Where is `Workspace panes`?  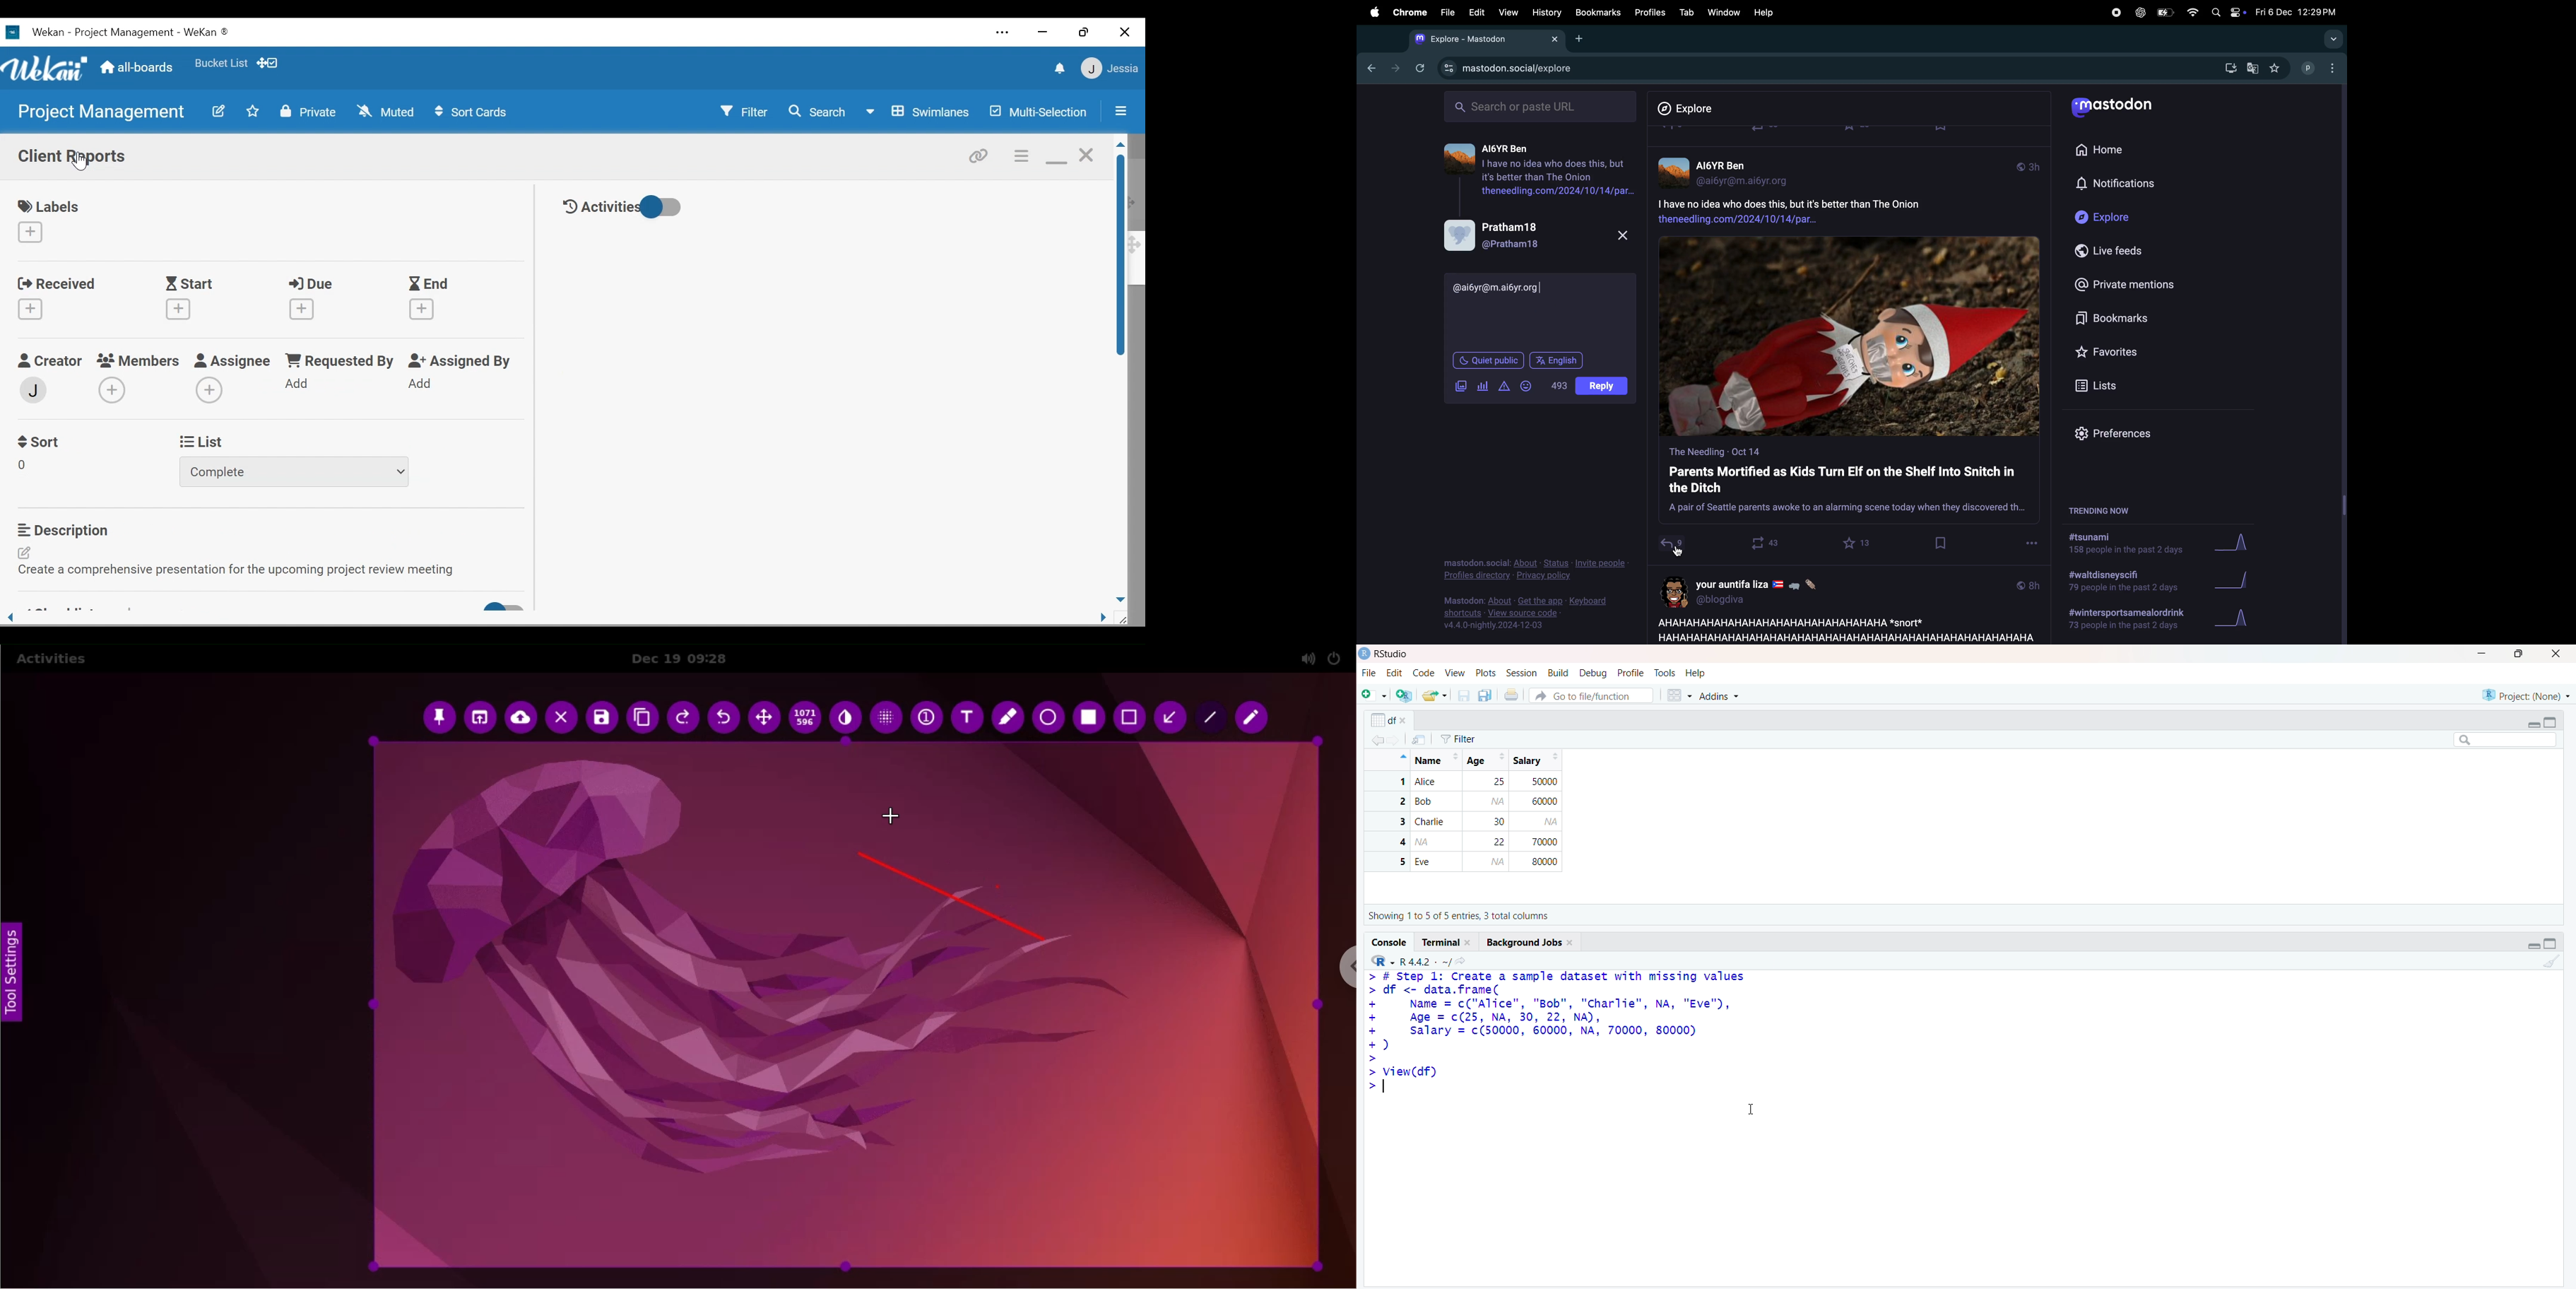
Workspace panes is located at coordinates (1679, 695).